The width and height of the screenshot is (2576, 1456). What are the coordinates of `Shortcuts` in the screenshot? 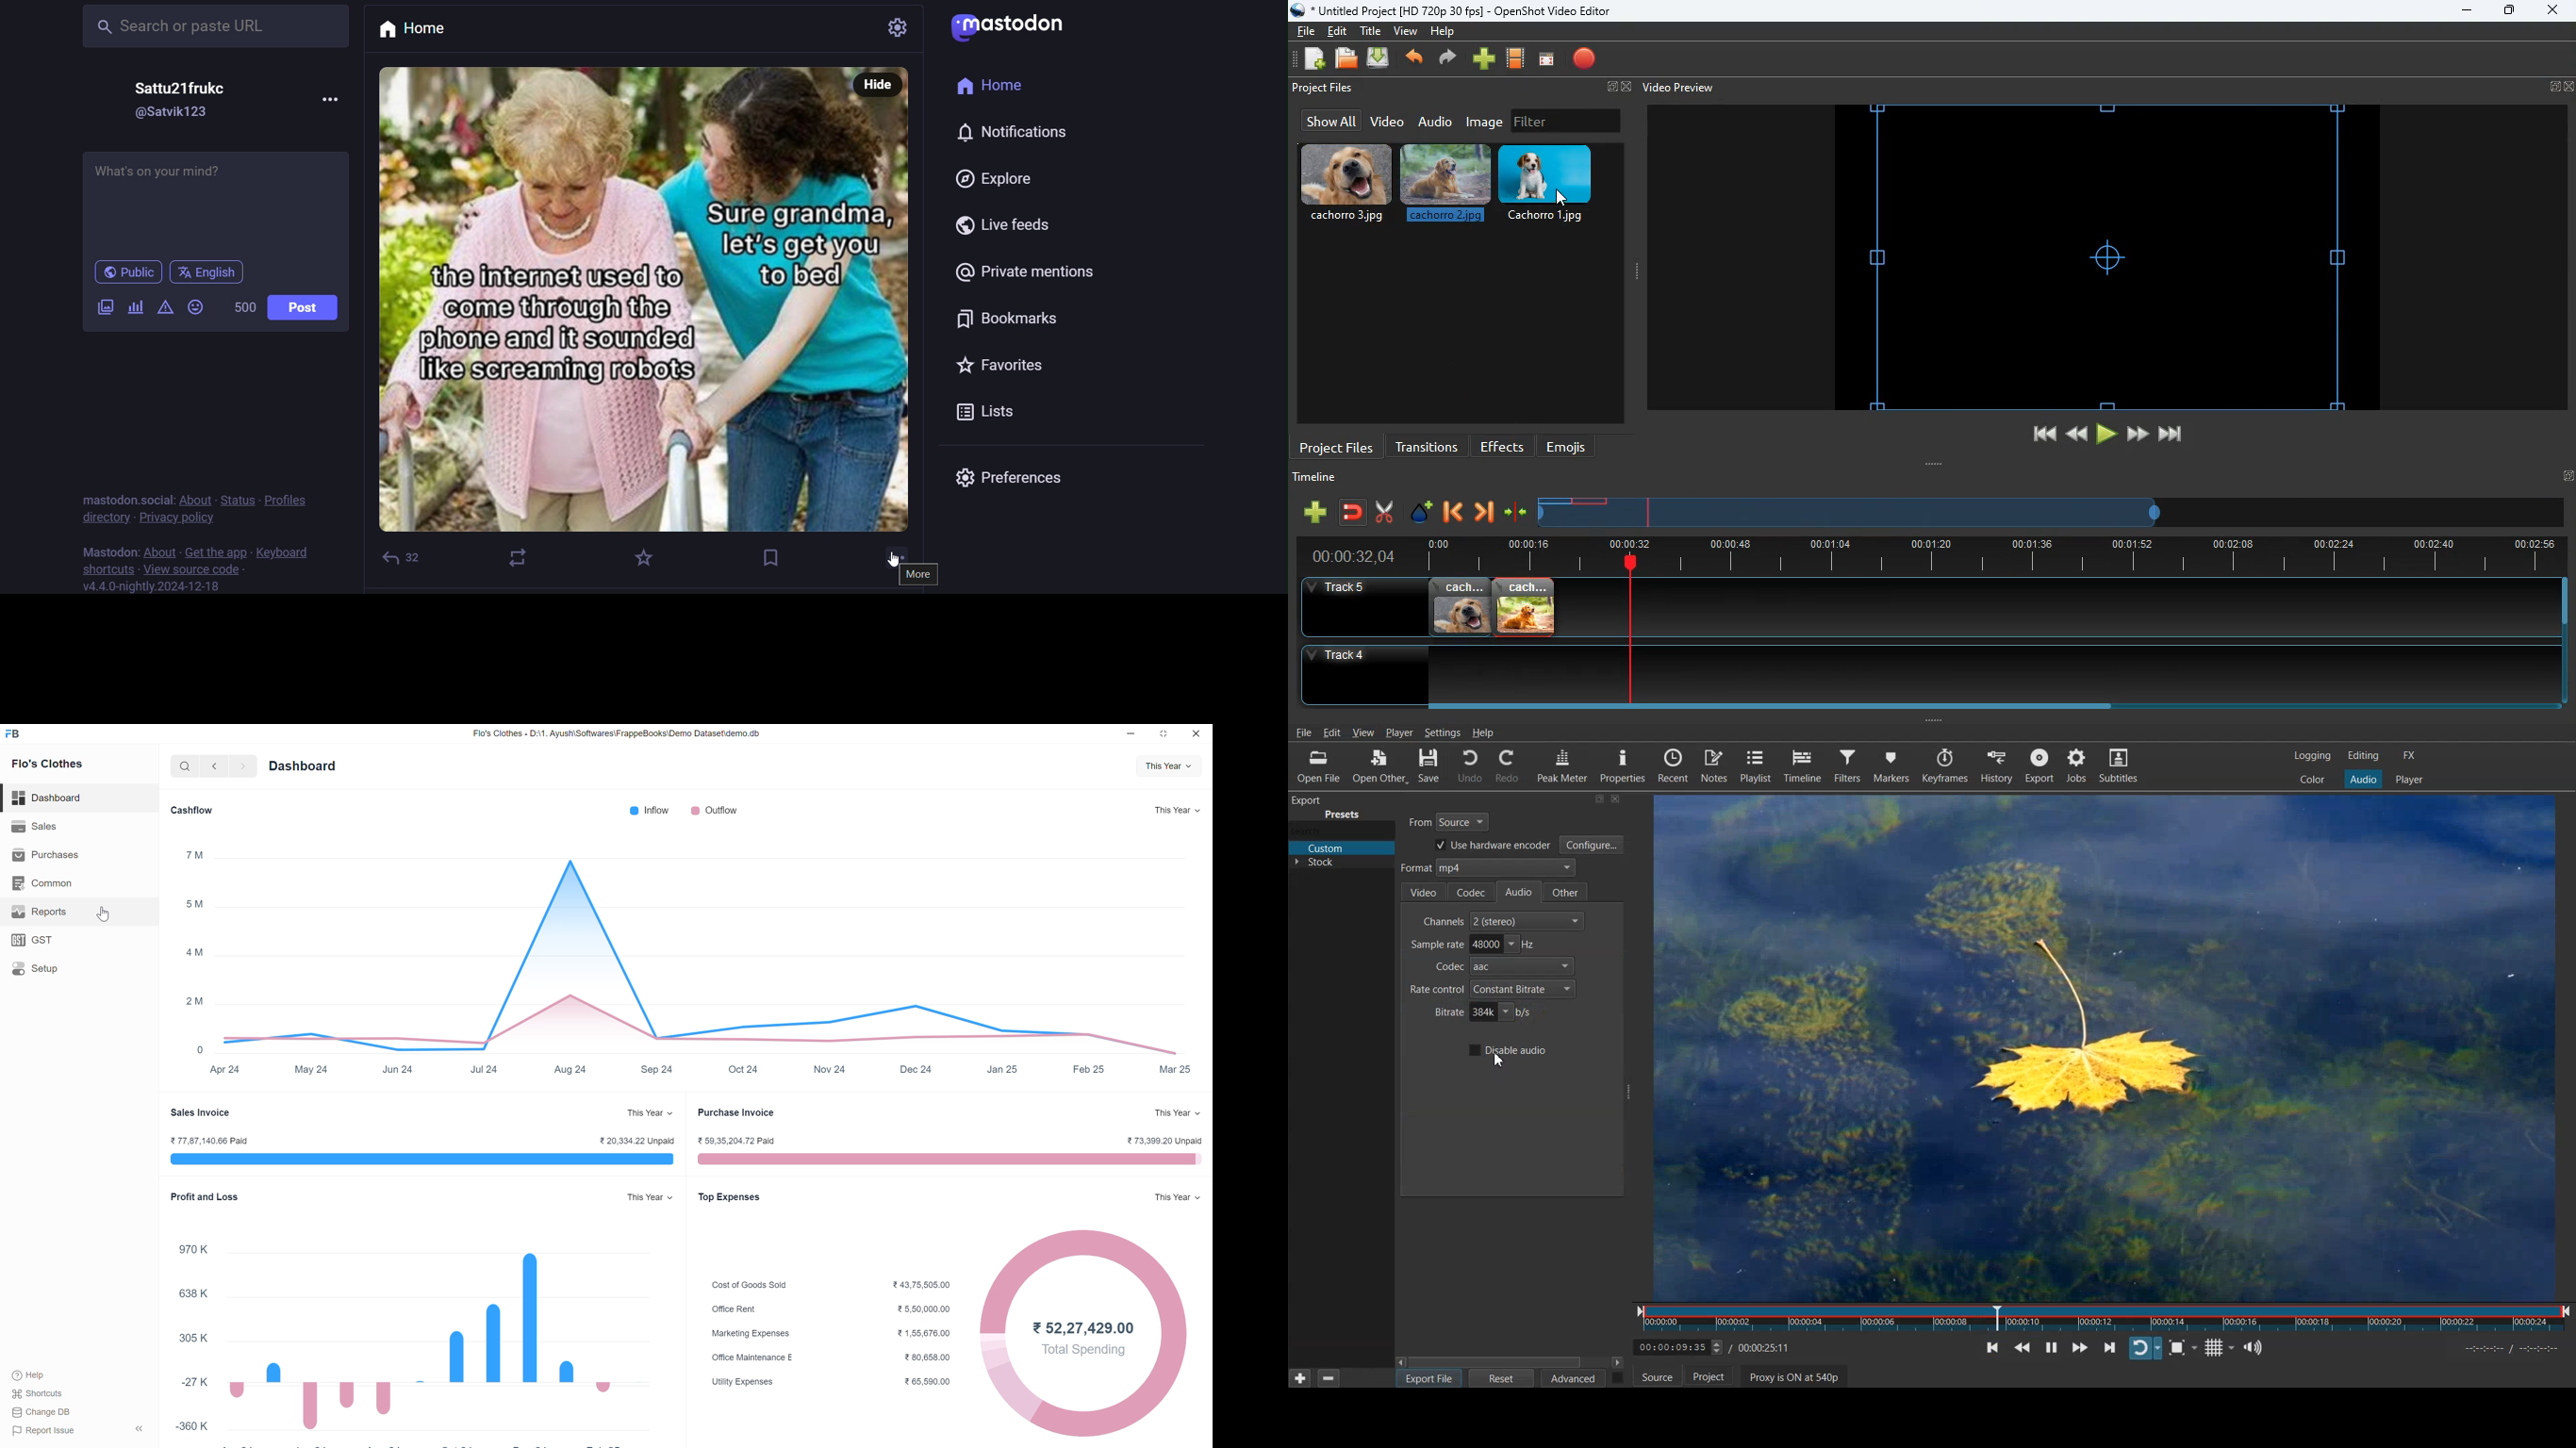 It's located at (43, 1394).